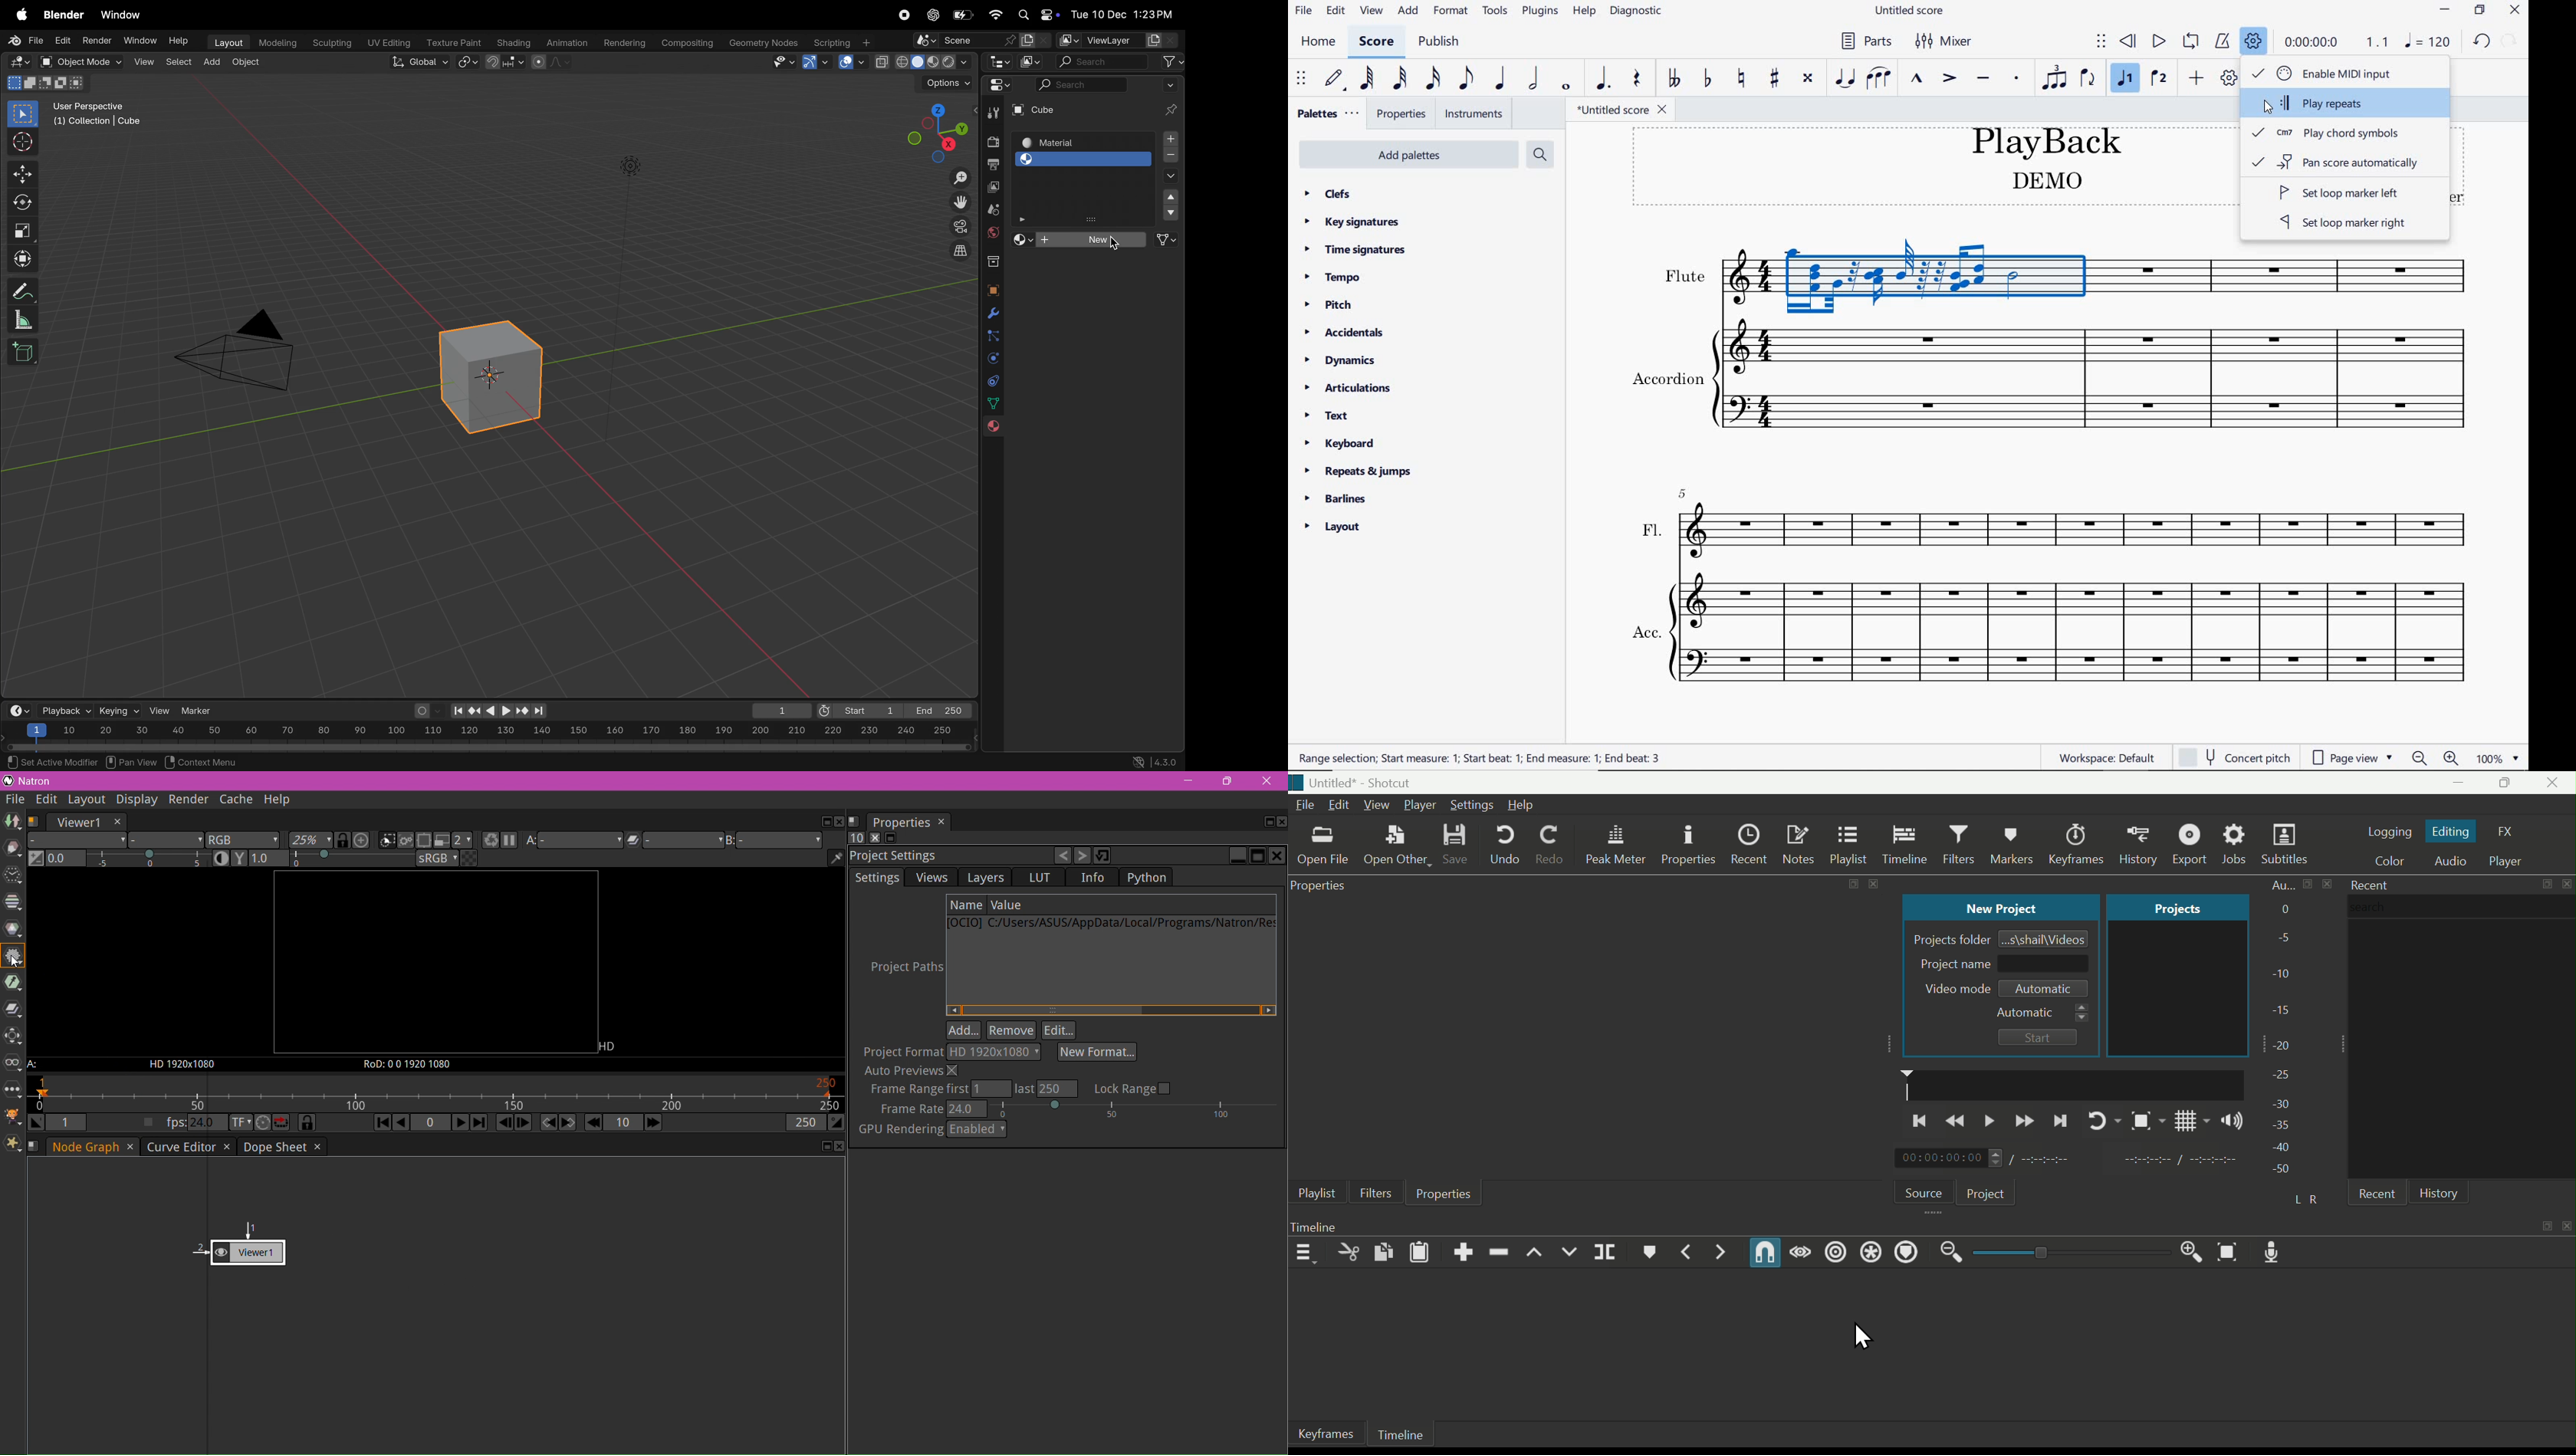 The image size is (2576, 1456). Describe the element at coordinates (1341, 805) in the screenshot. I see `Edit` at that location.